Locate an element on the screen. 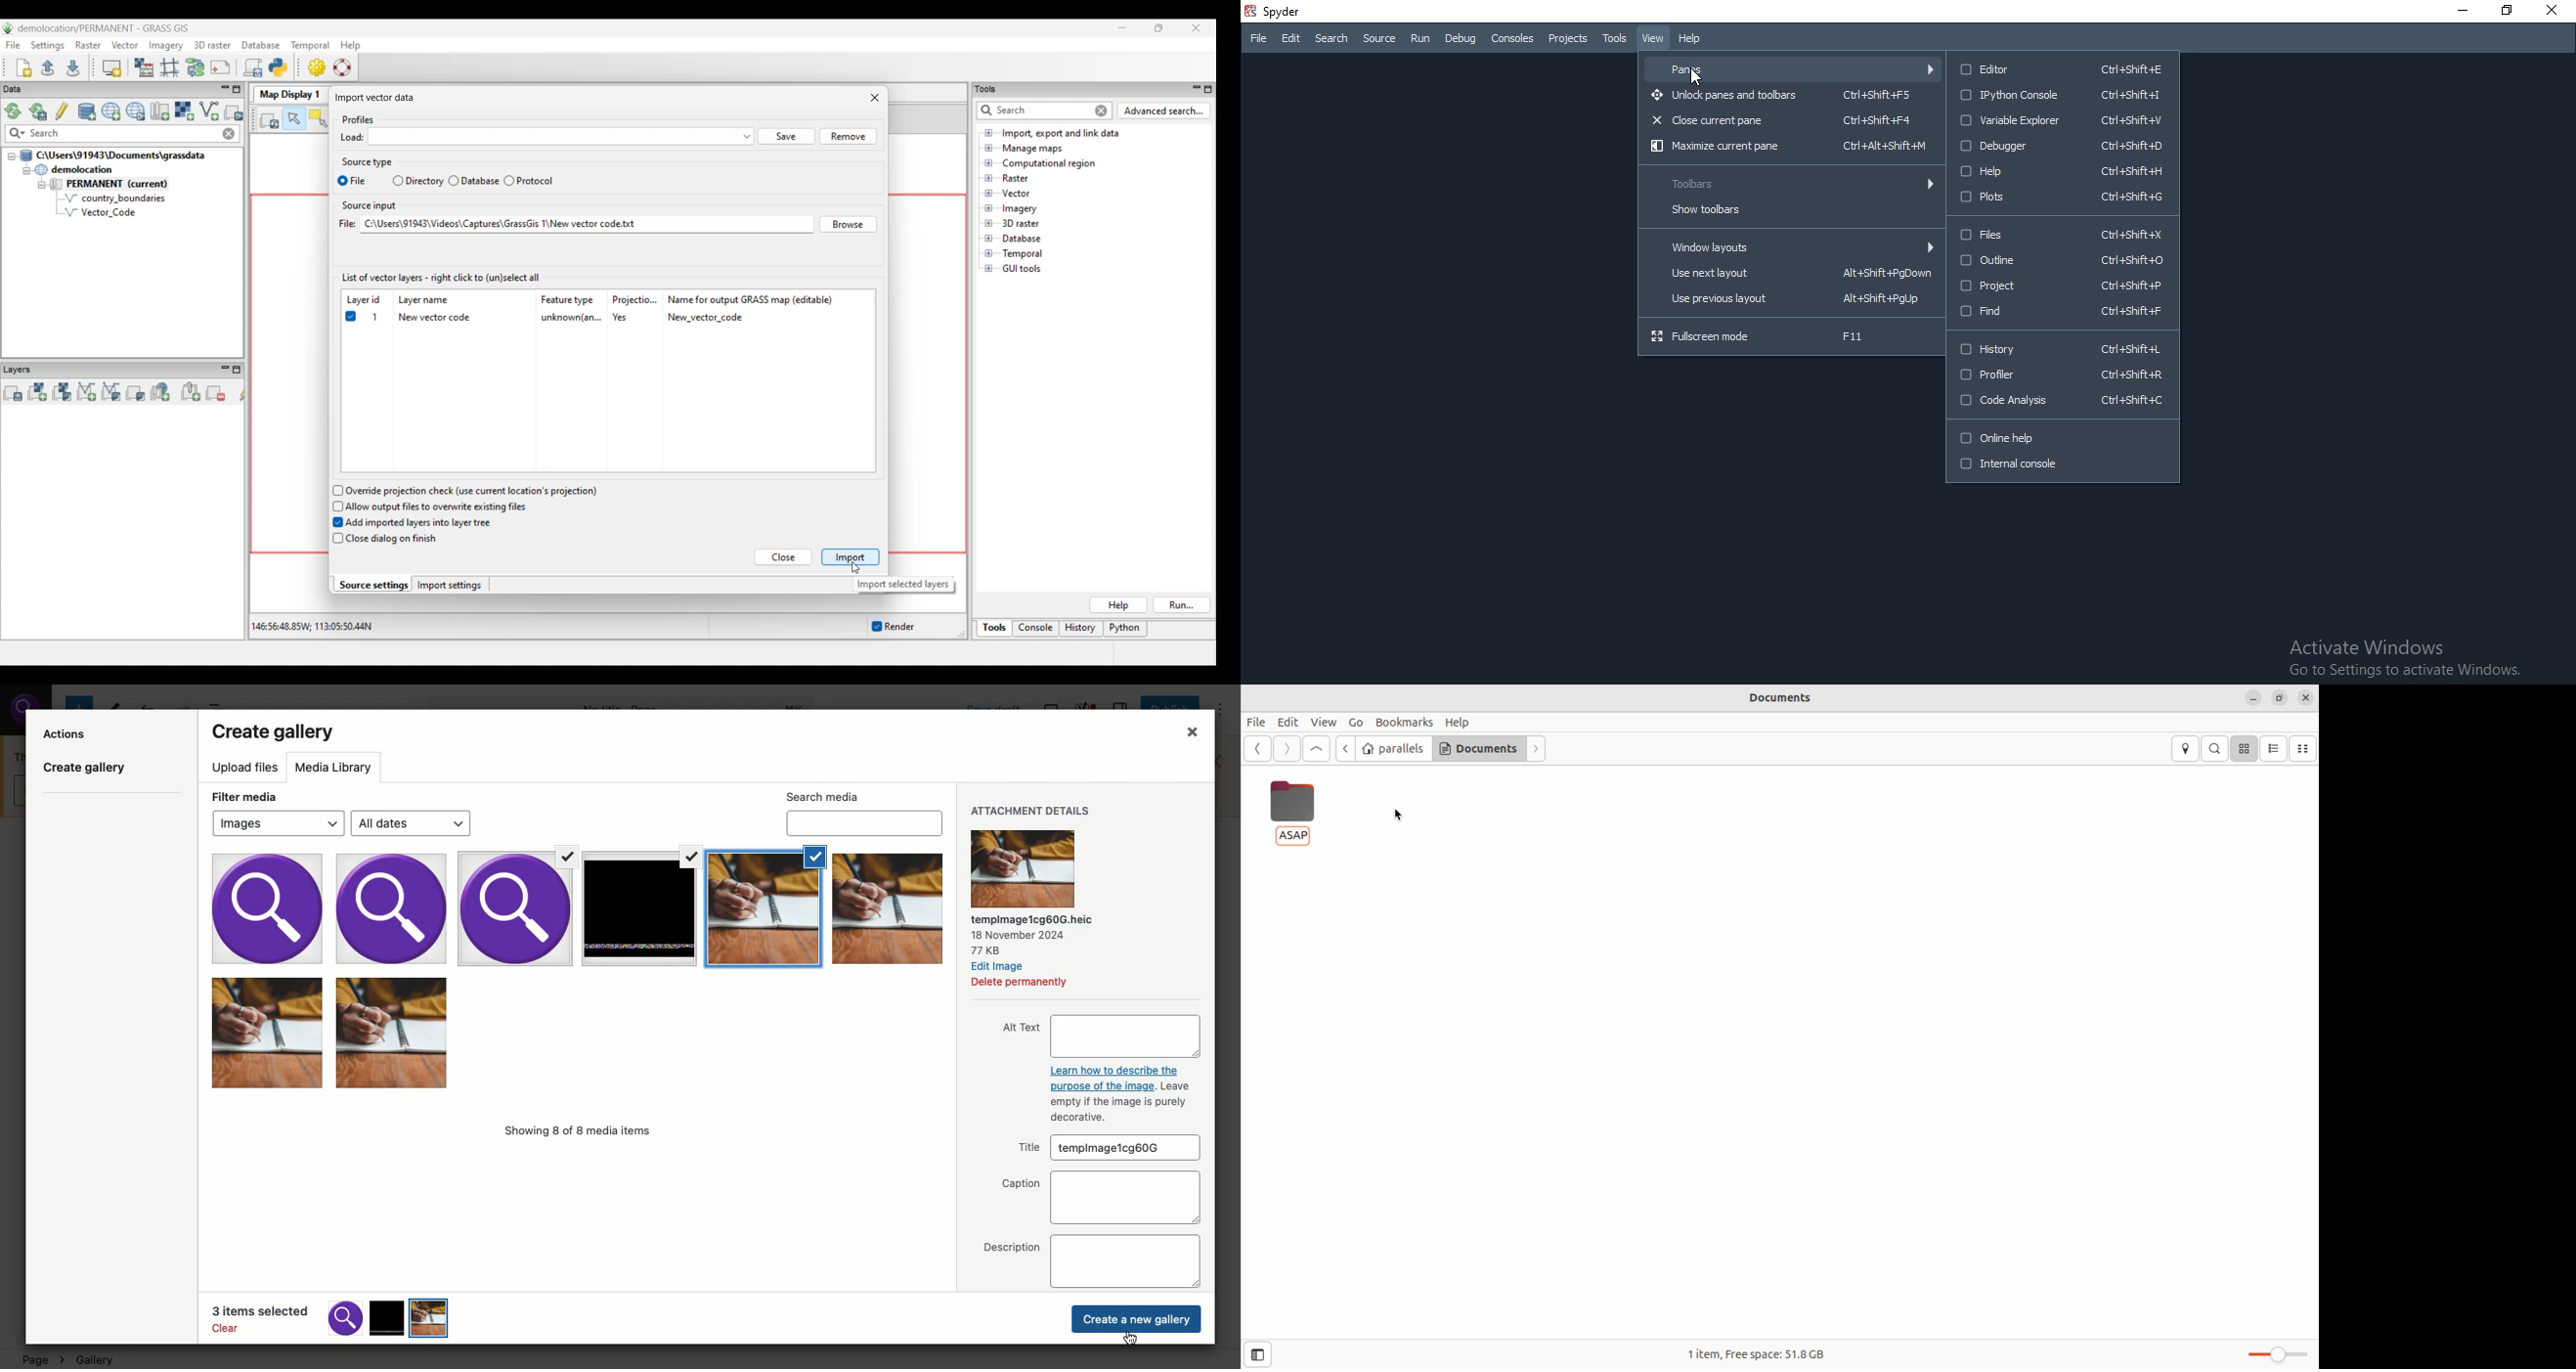 Image resolution: width=2576 pixels, height=1372 pixels. Unlock panes and toolbars is located at coordinates (1791, 96).